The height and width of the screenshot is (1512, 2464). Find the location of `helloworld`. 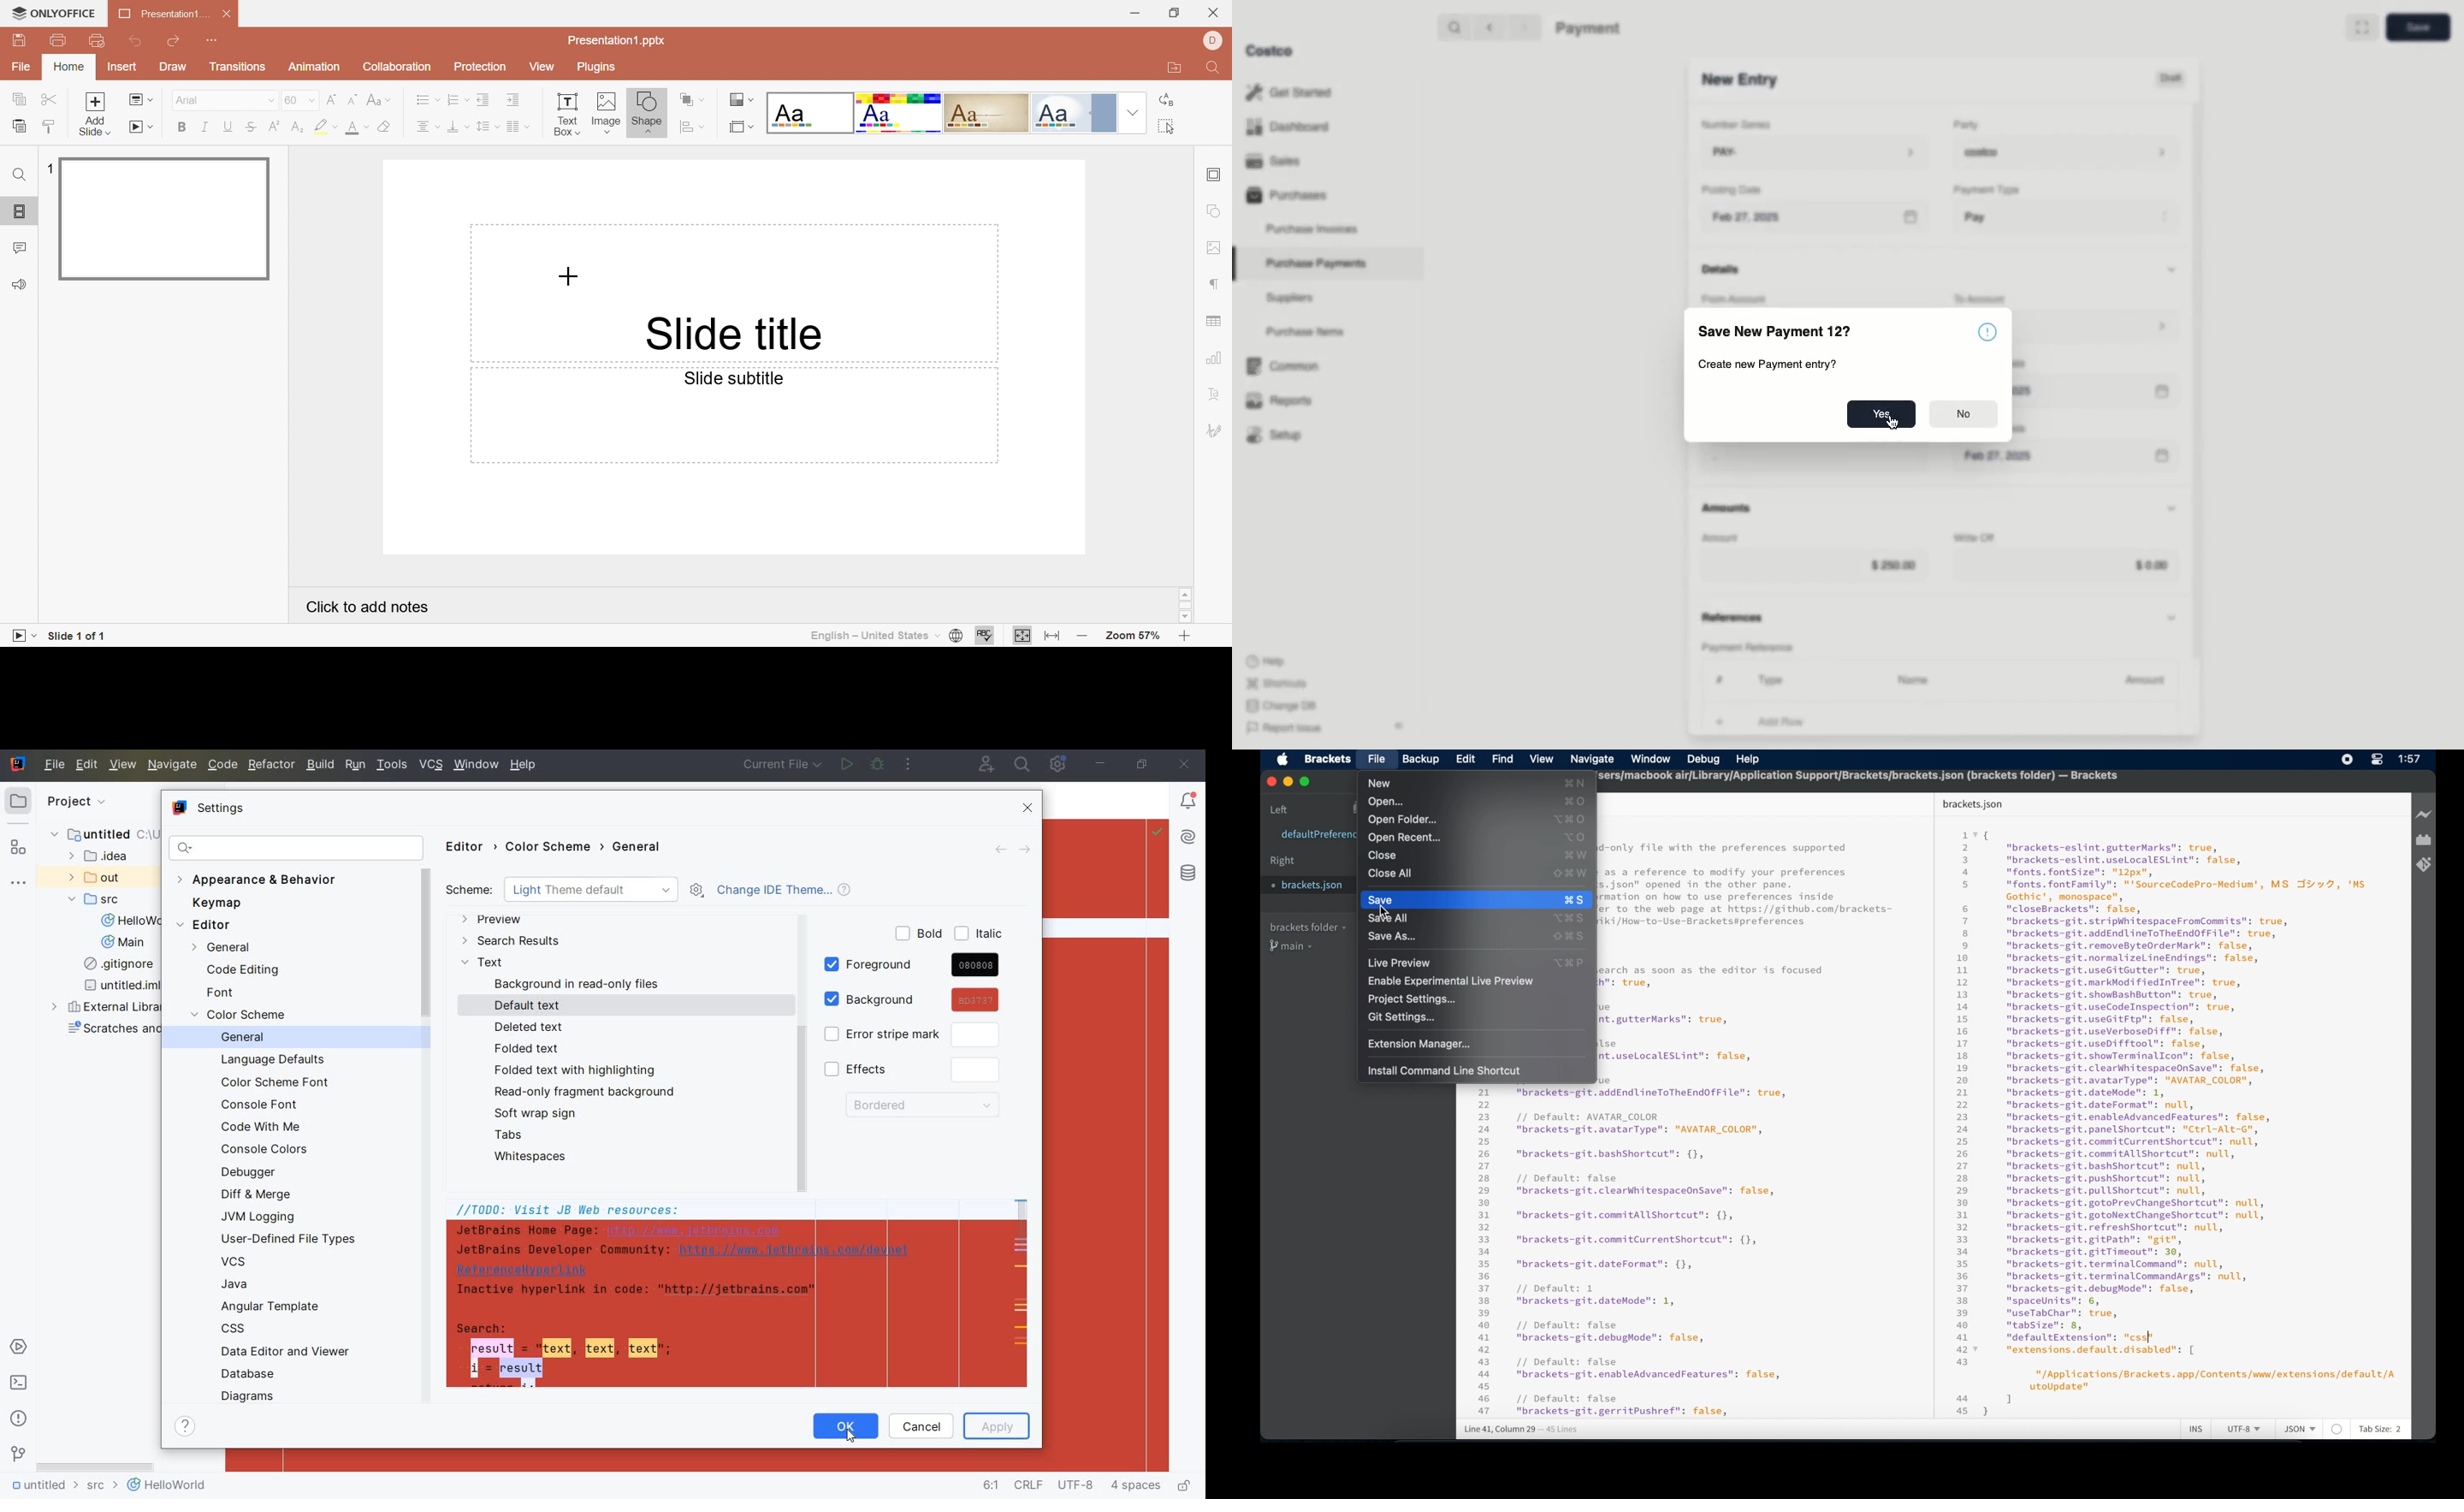

helloworld is located at coordinates (167, 1488).